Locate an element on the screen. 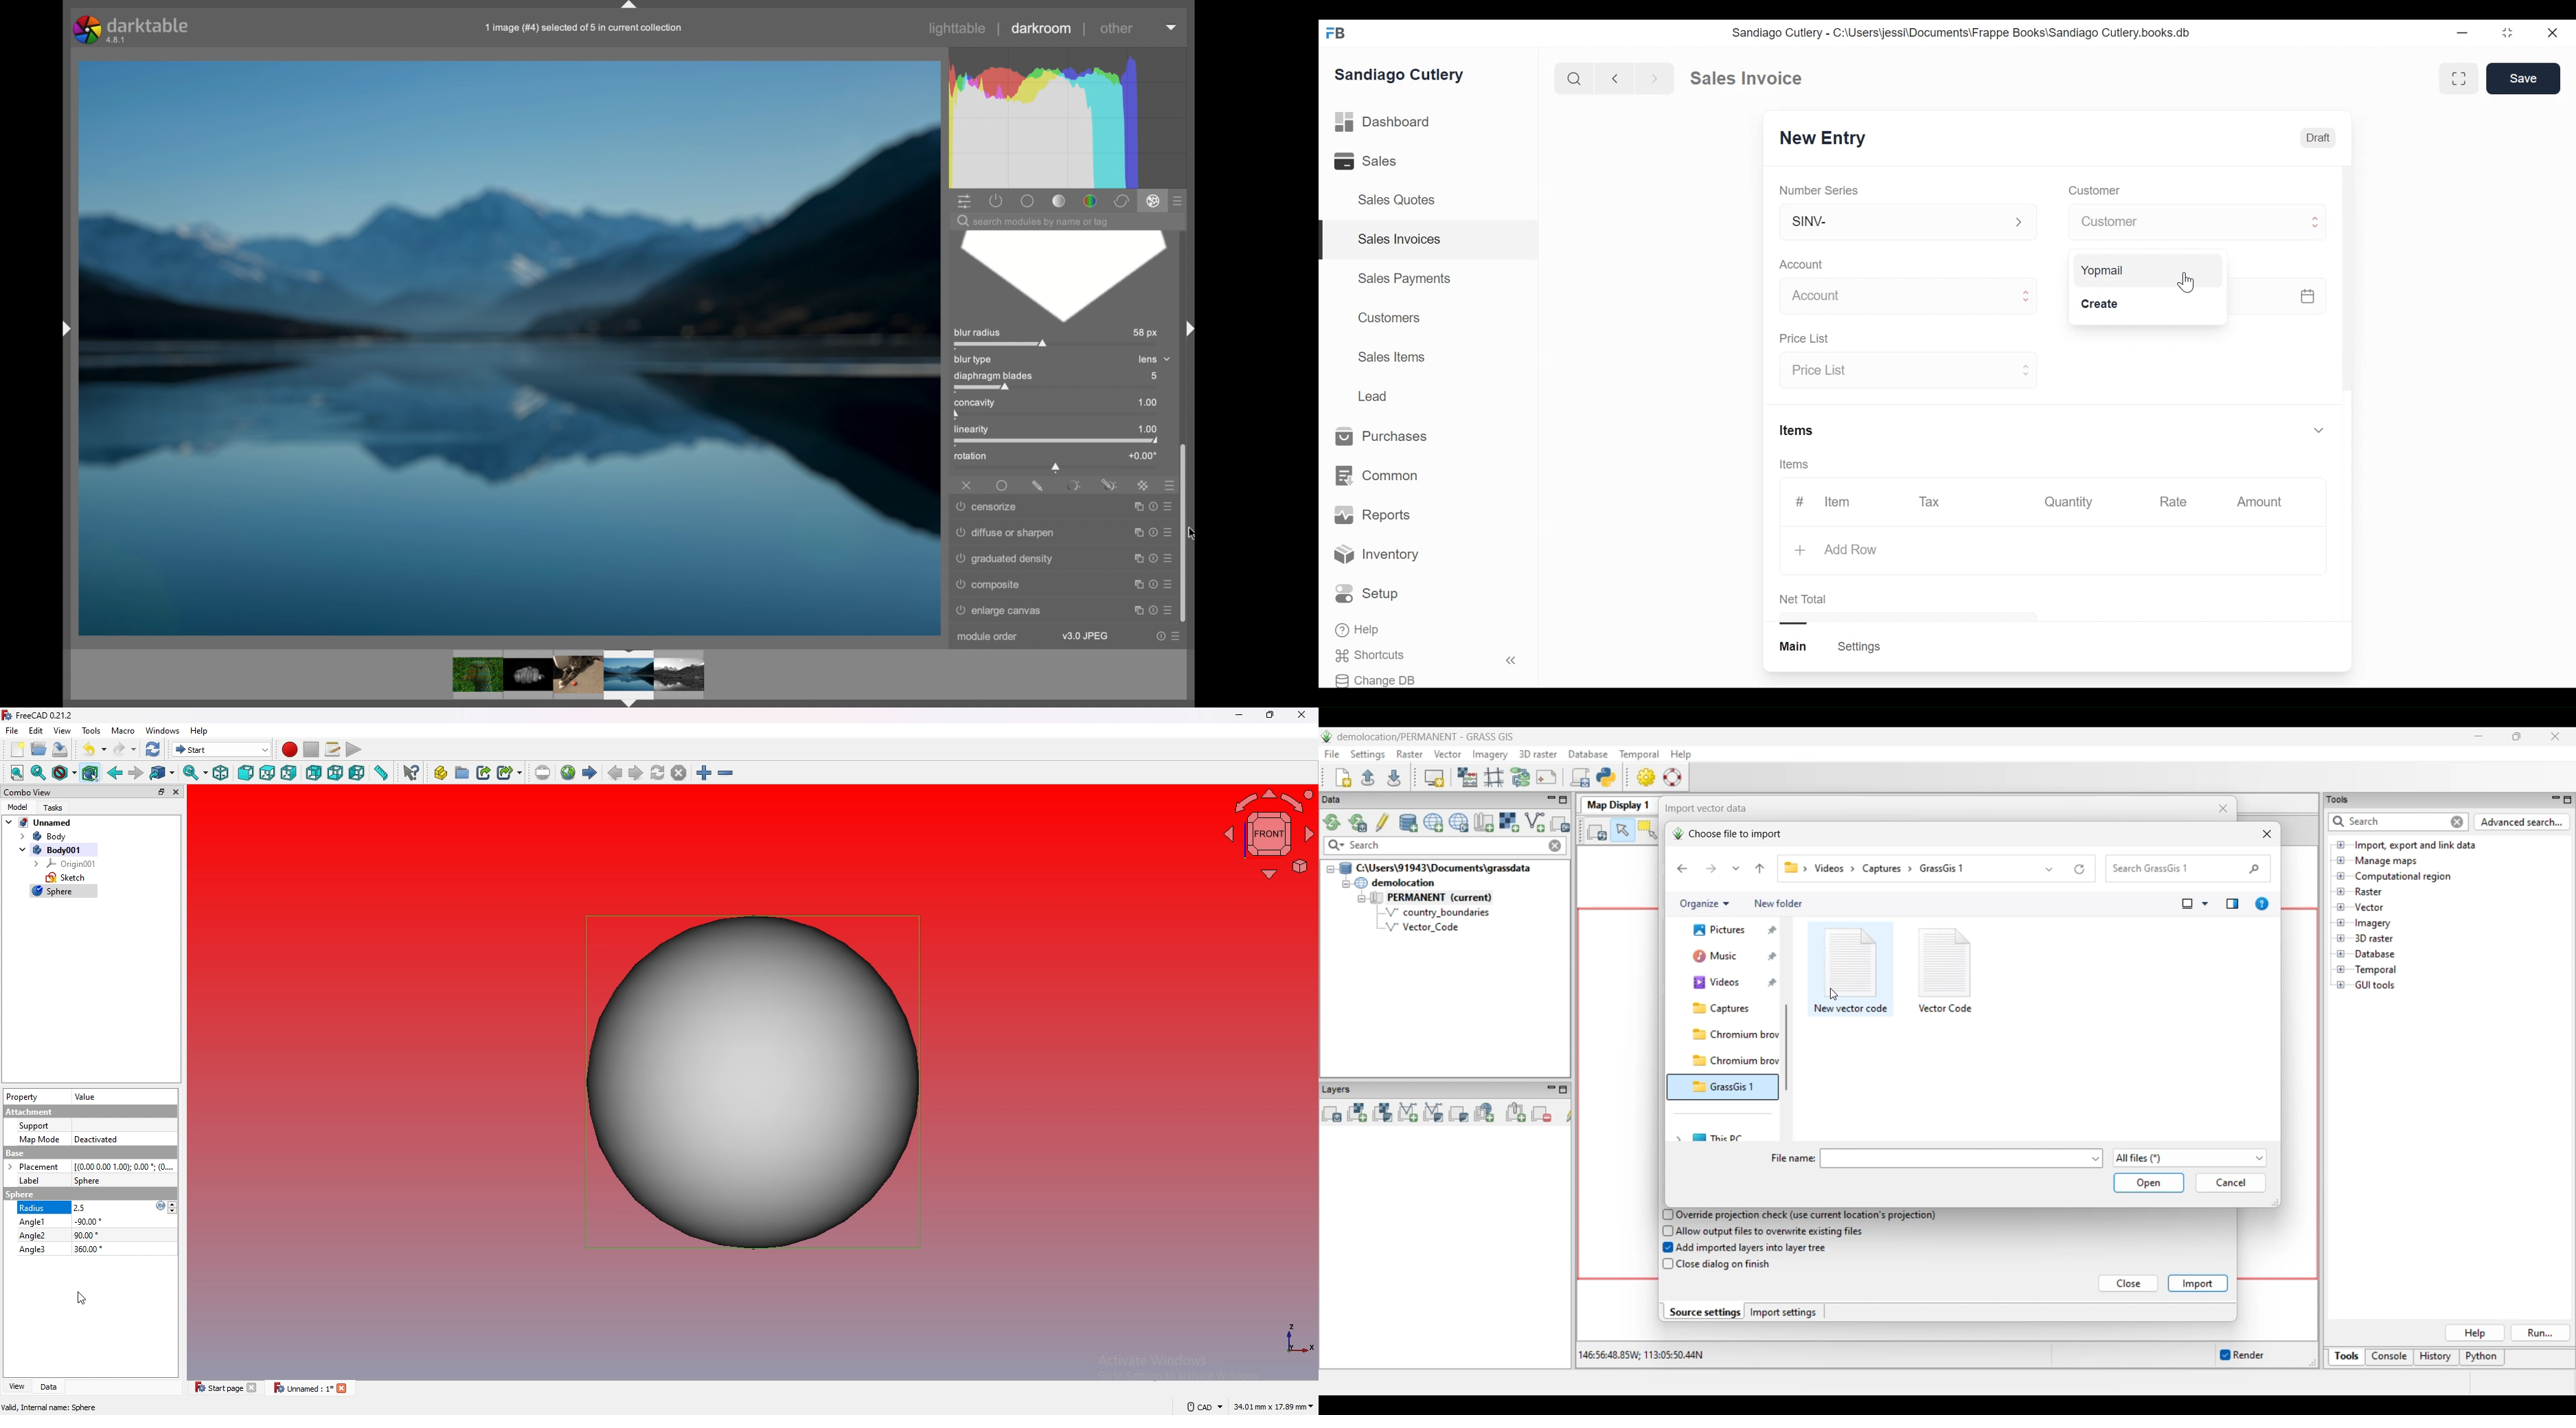 This screenshot has width=2576, height=1428. stop loading is located at coordinates (679, 772).